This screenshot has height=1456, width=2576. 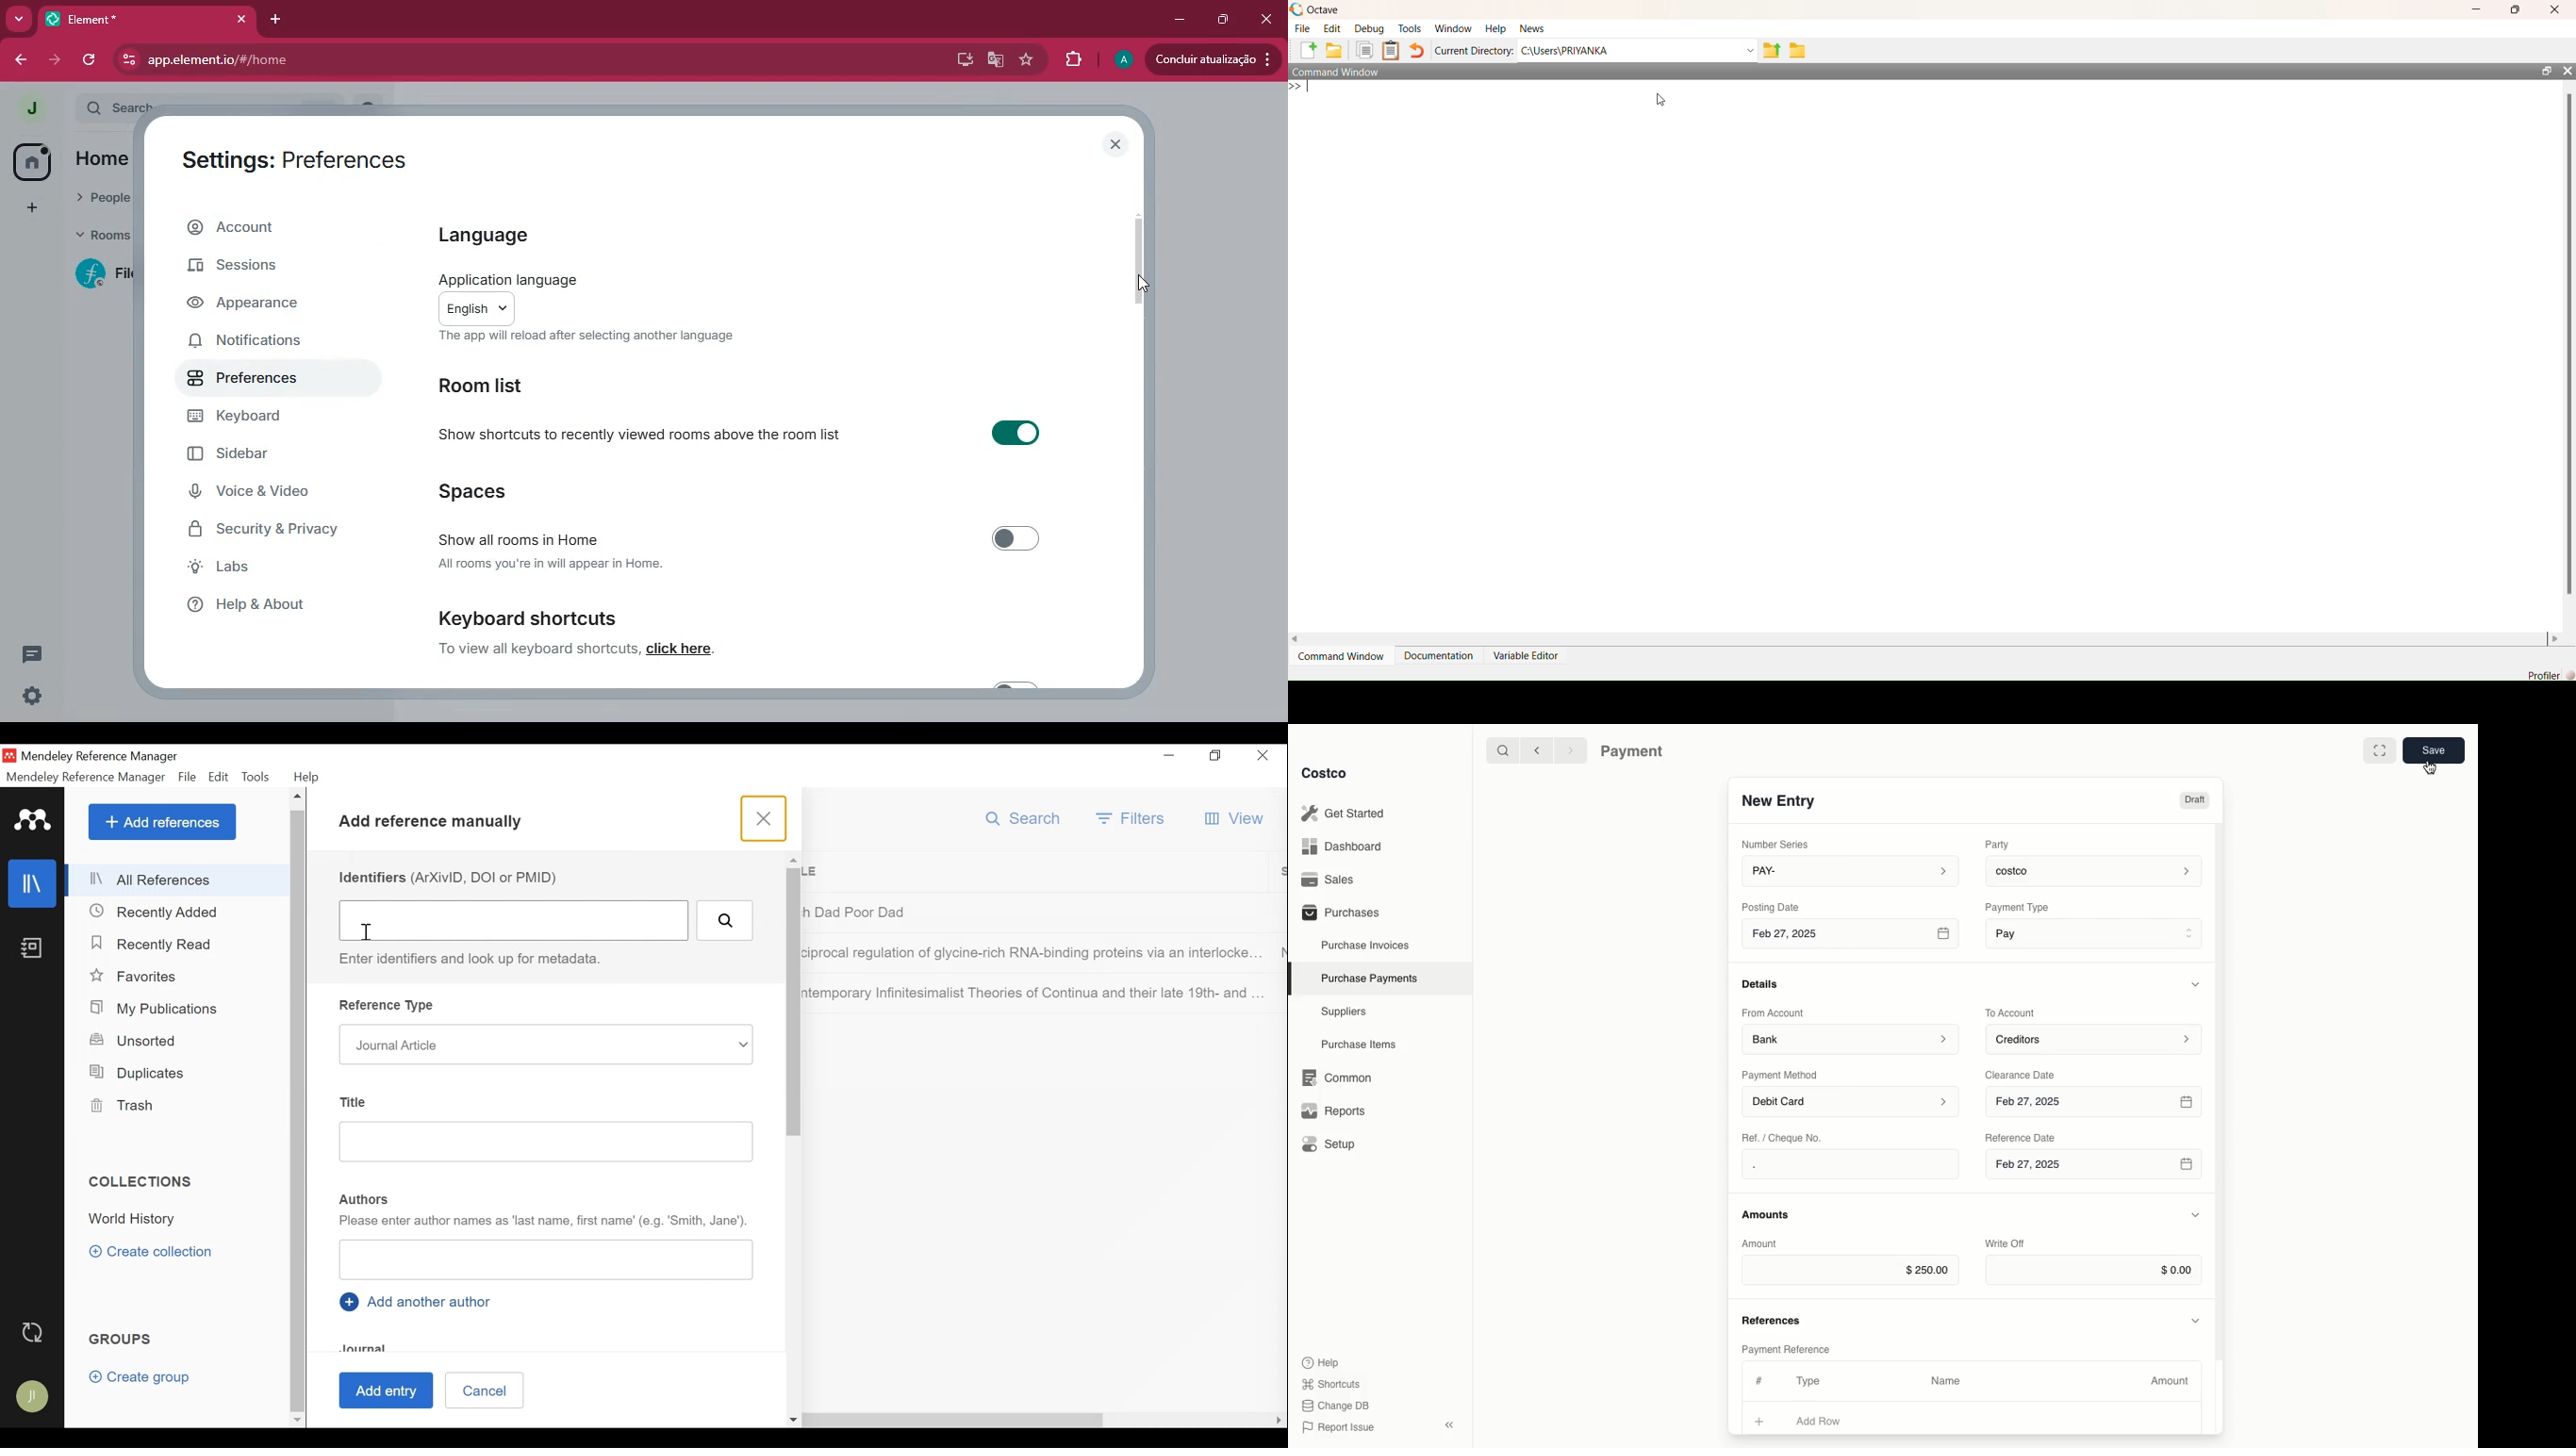 I want to click on ., so click(x=1803, y=1165).